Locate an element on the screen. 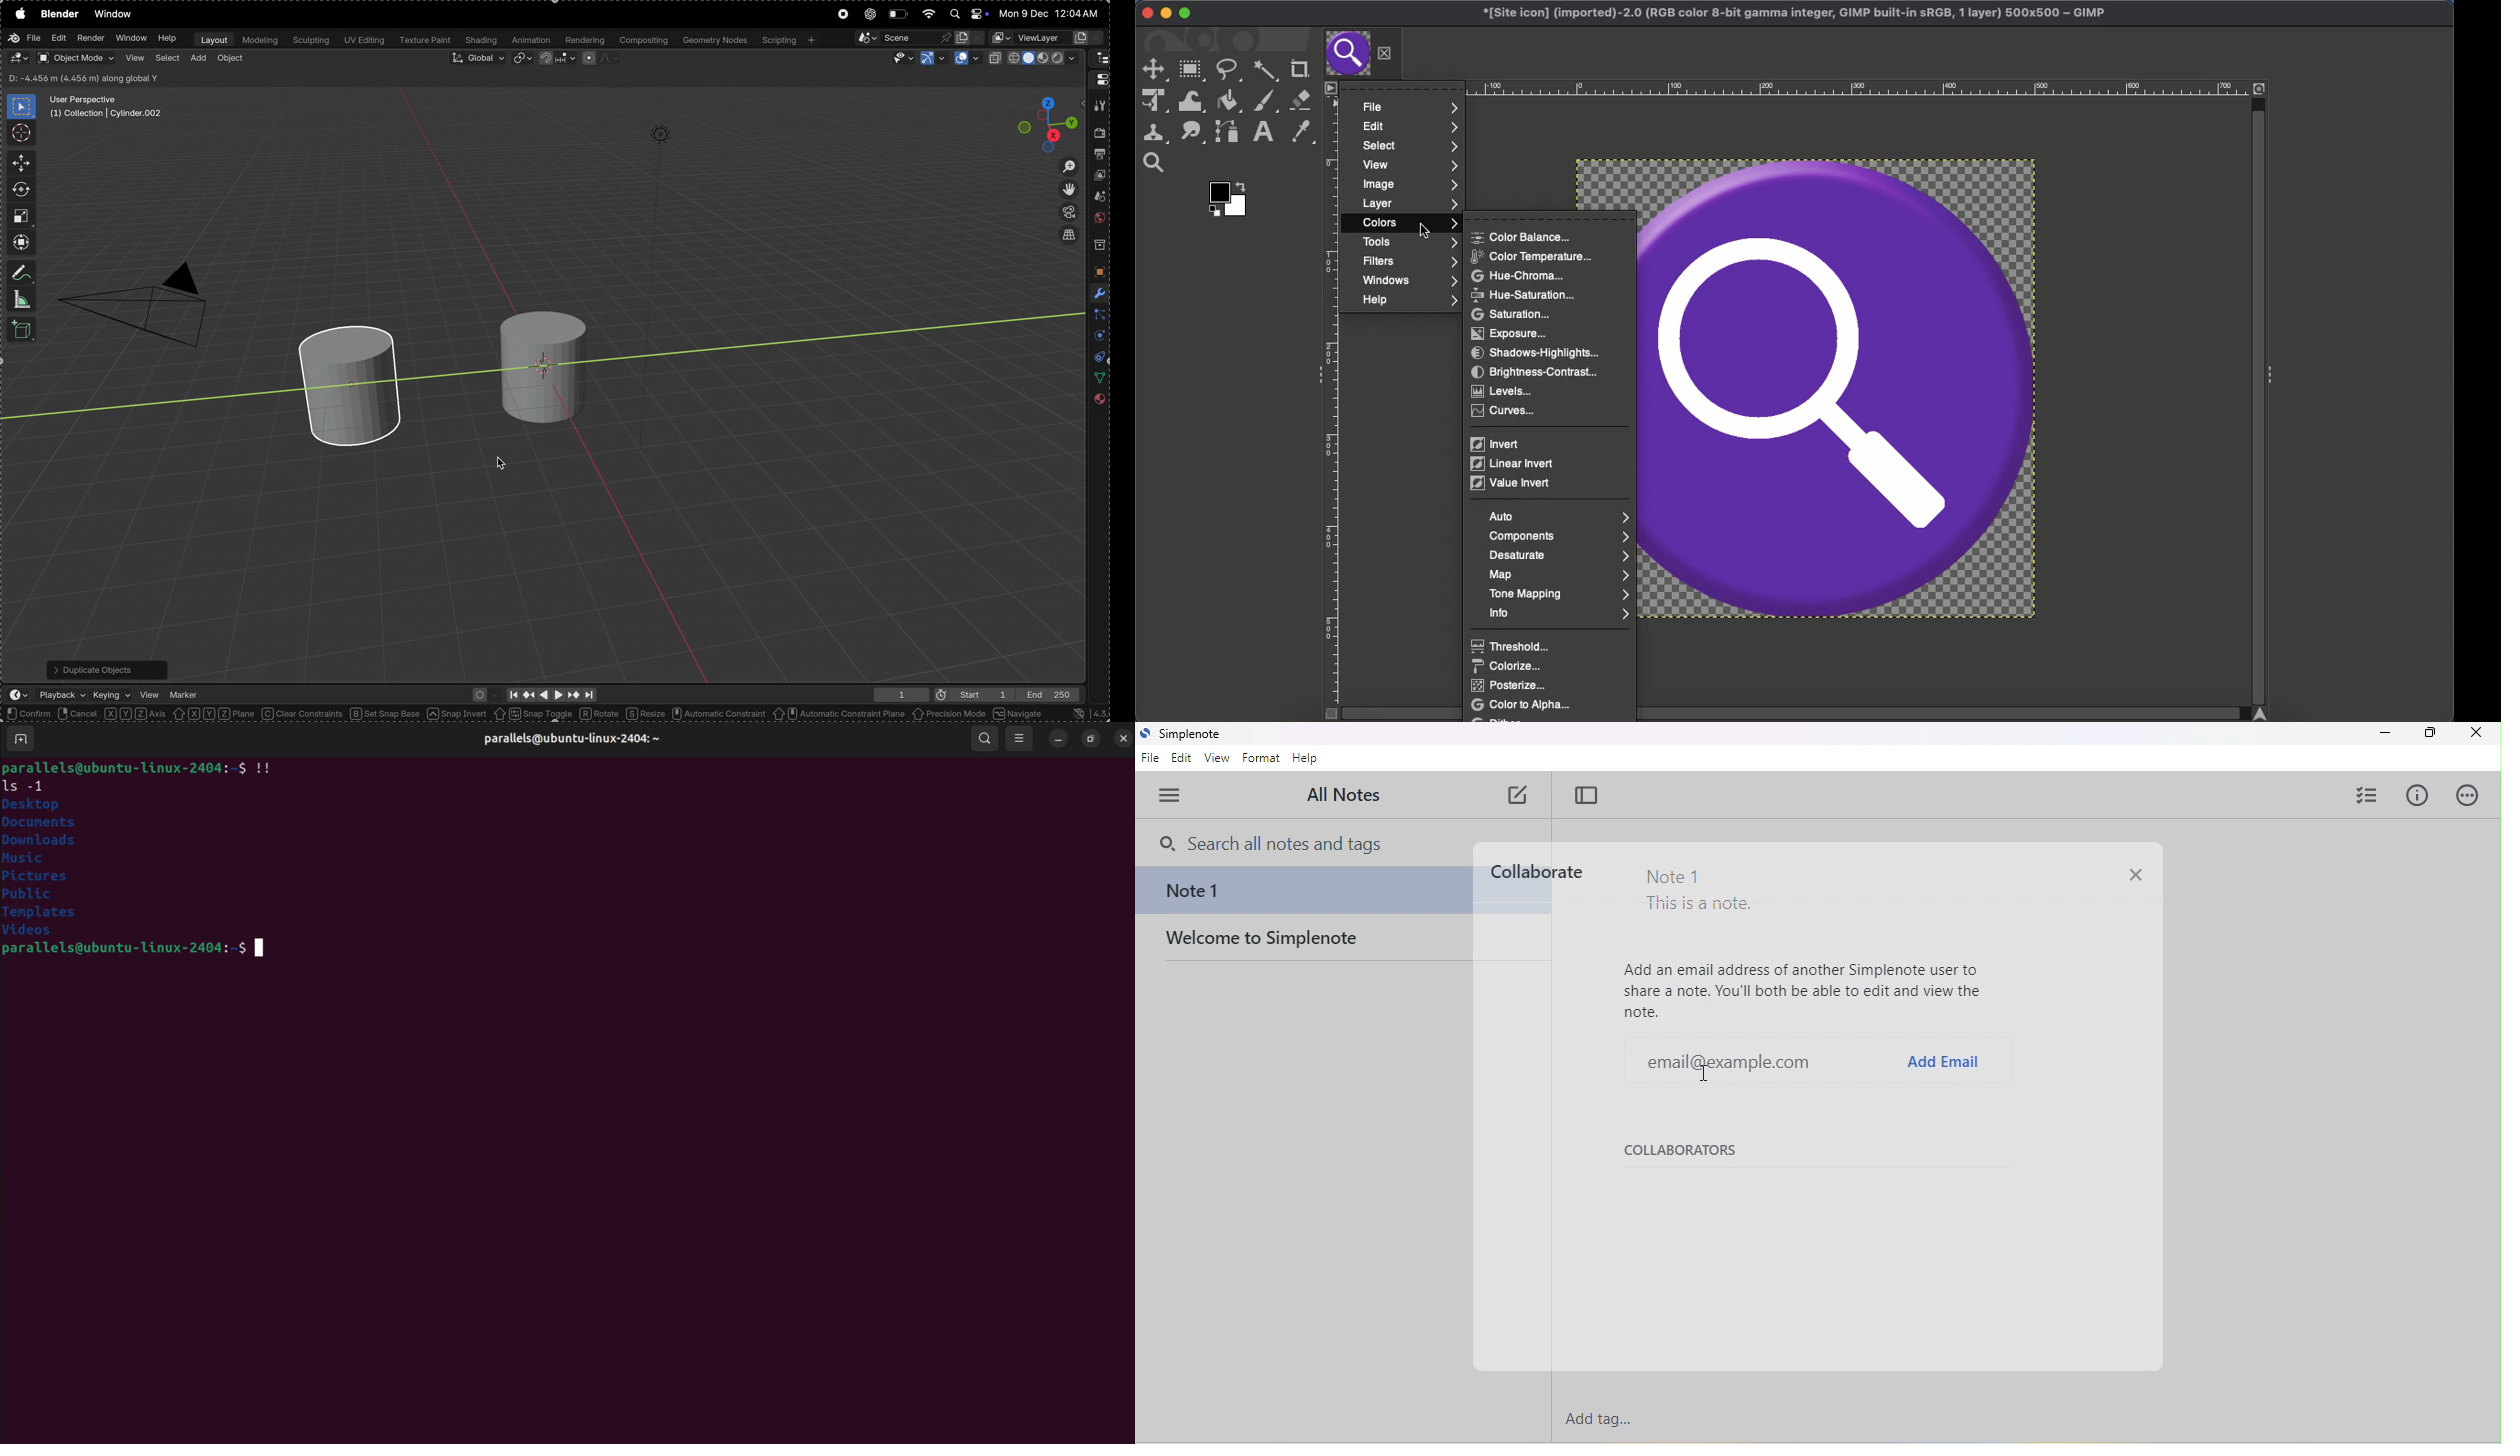 The image size is (2520, 1456). automatic constraint pane is located at coordinates (839, 714).